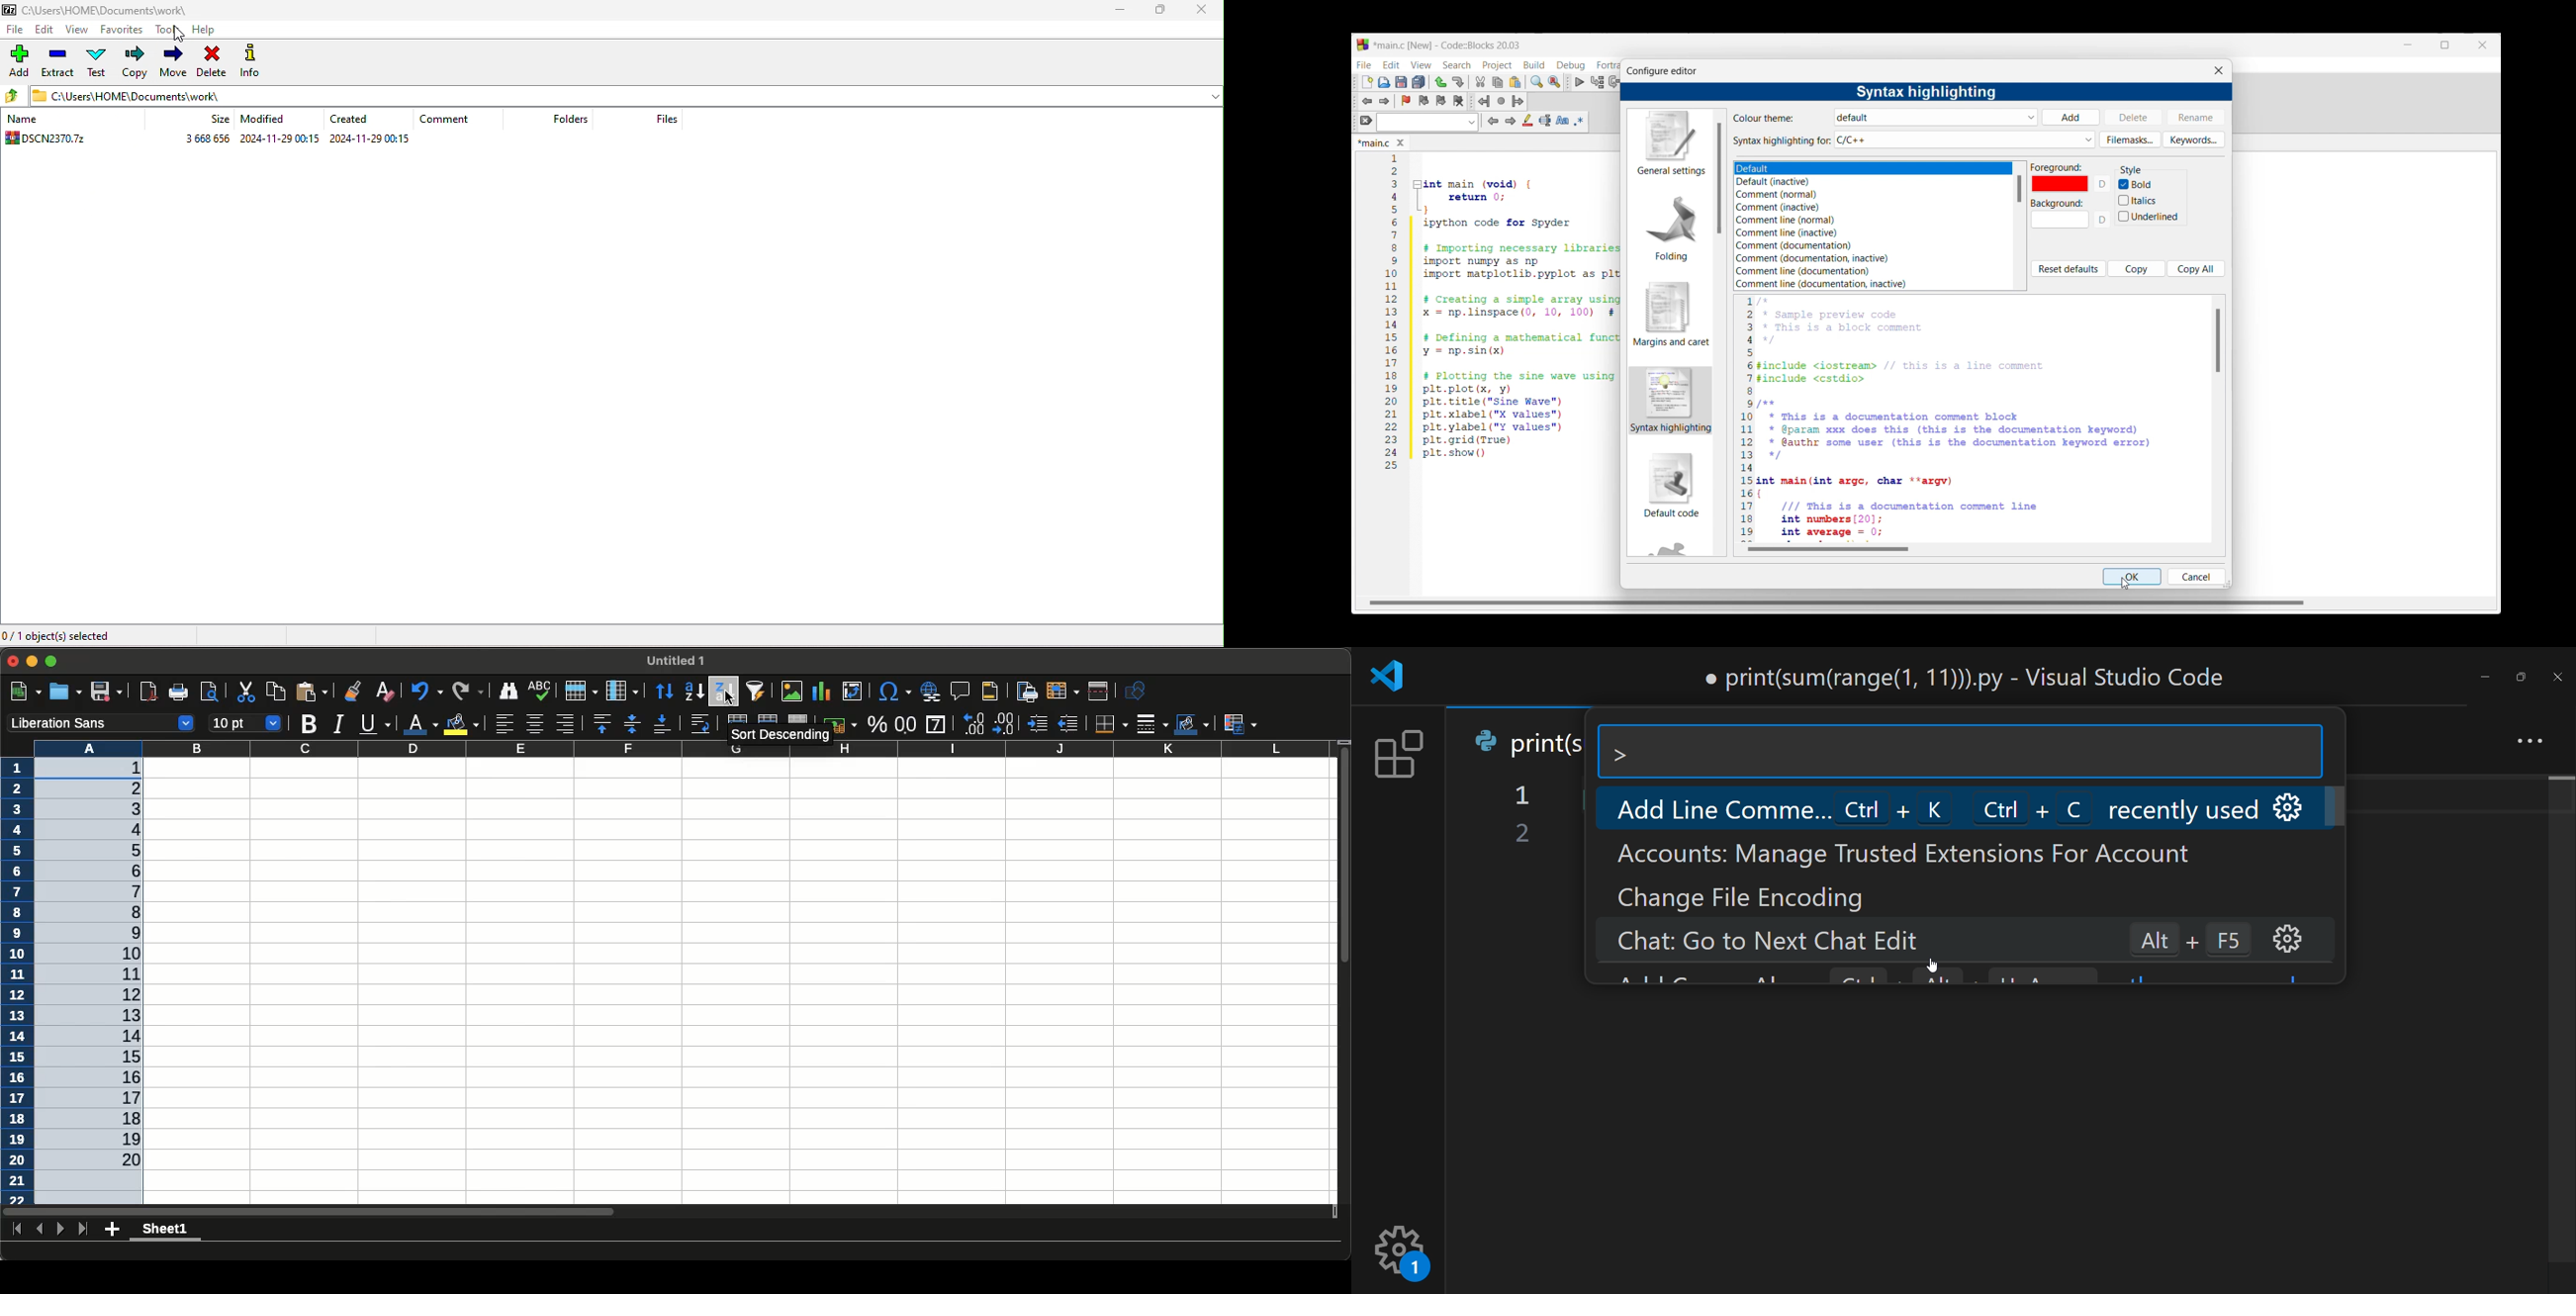 The width and height of the screenshot is (2576, 1316). Describe the element at coordinates (700, 725) in the screenshot. I see `Wrap text` at that location.